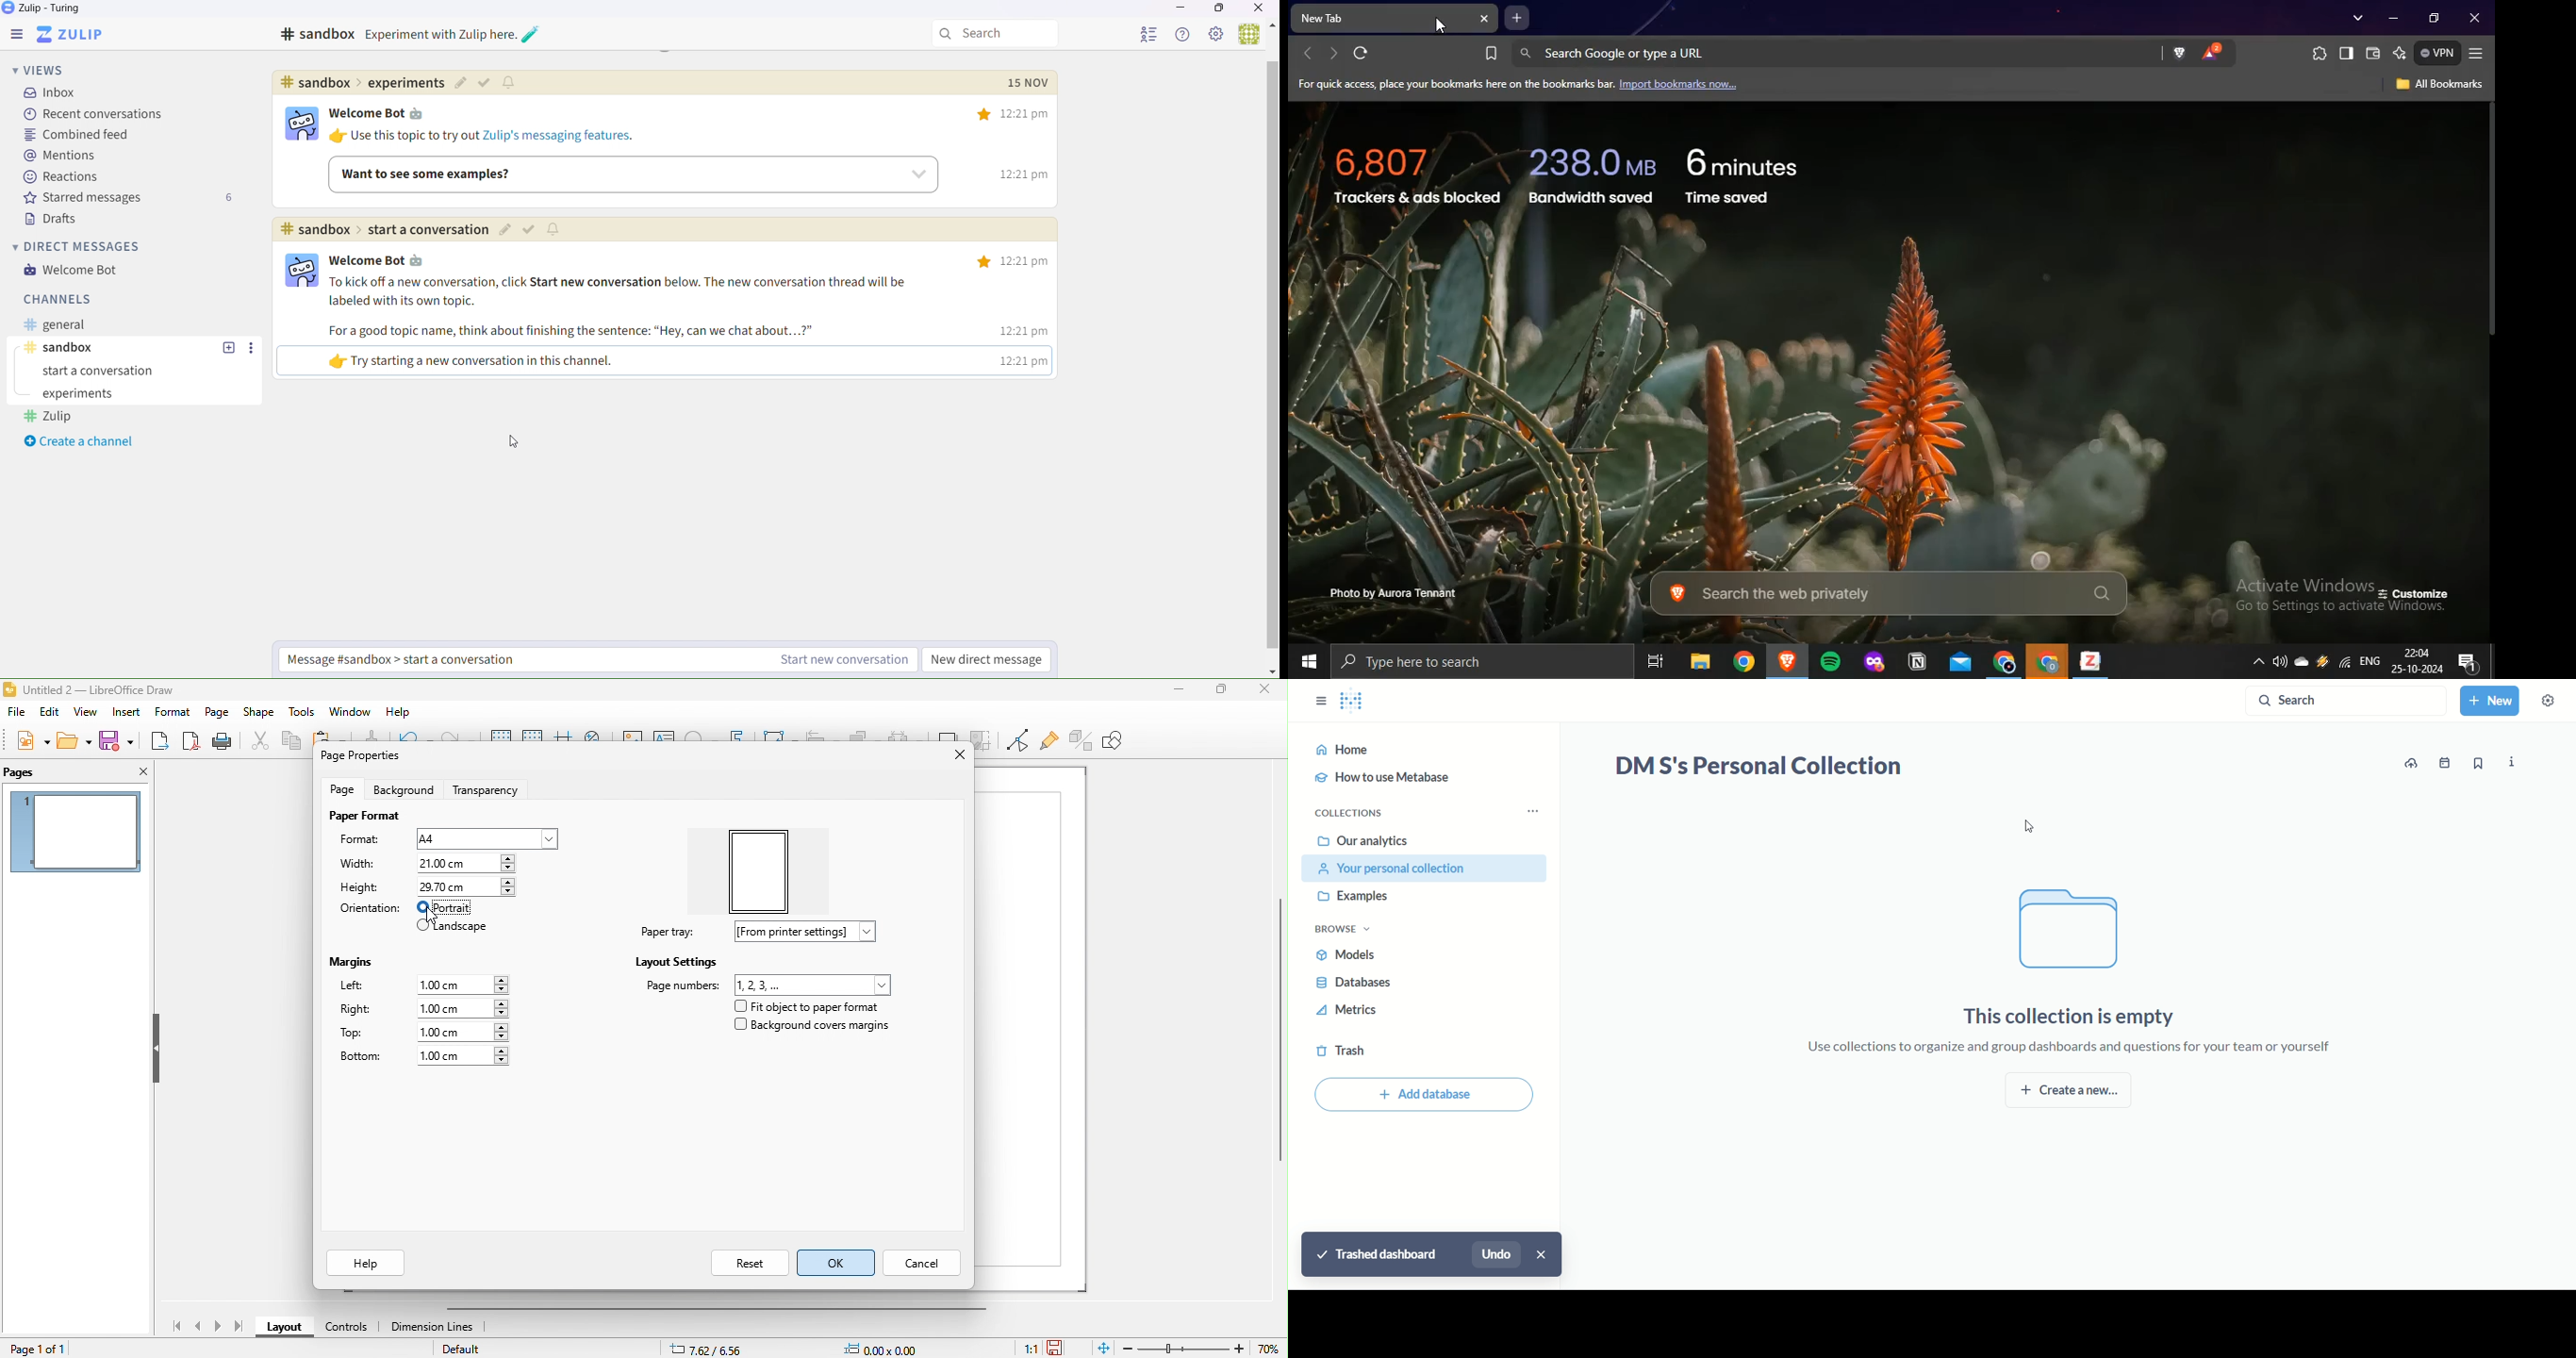  What do you see at coordinates (303, 127) in the screenshot?
I see `bot logo` at bounding box center [303, 127].